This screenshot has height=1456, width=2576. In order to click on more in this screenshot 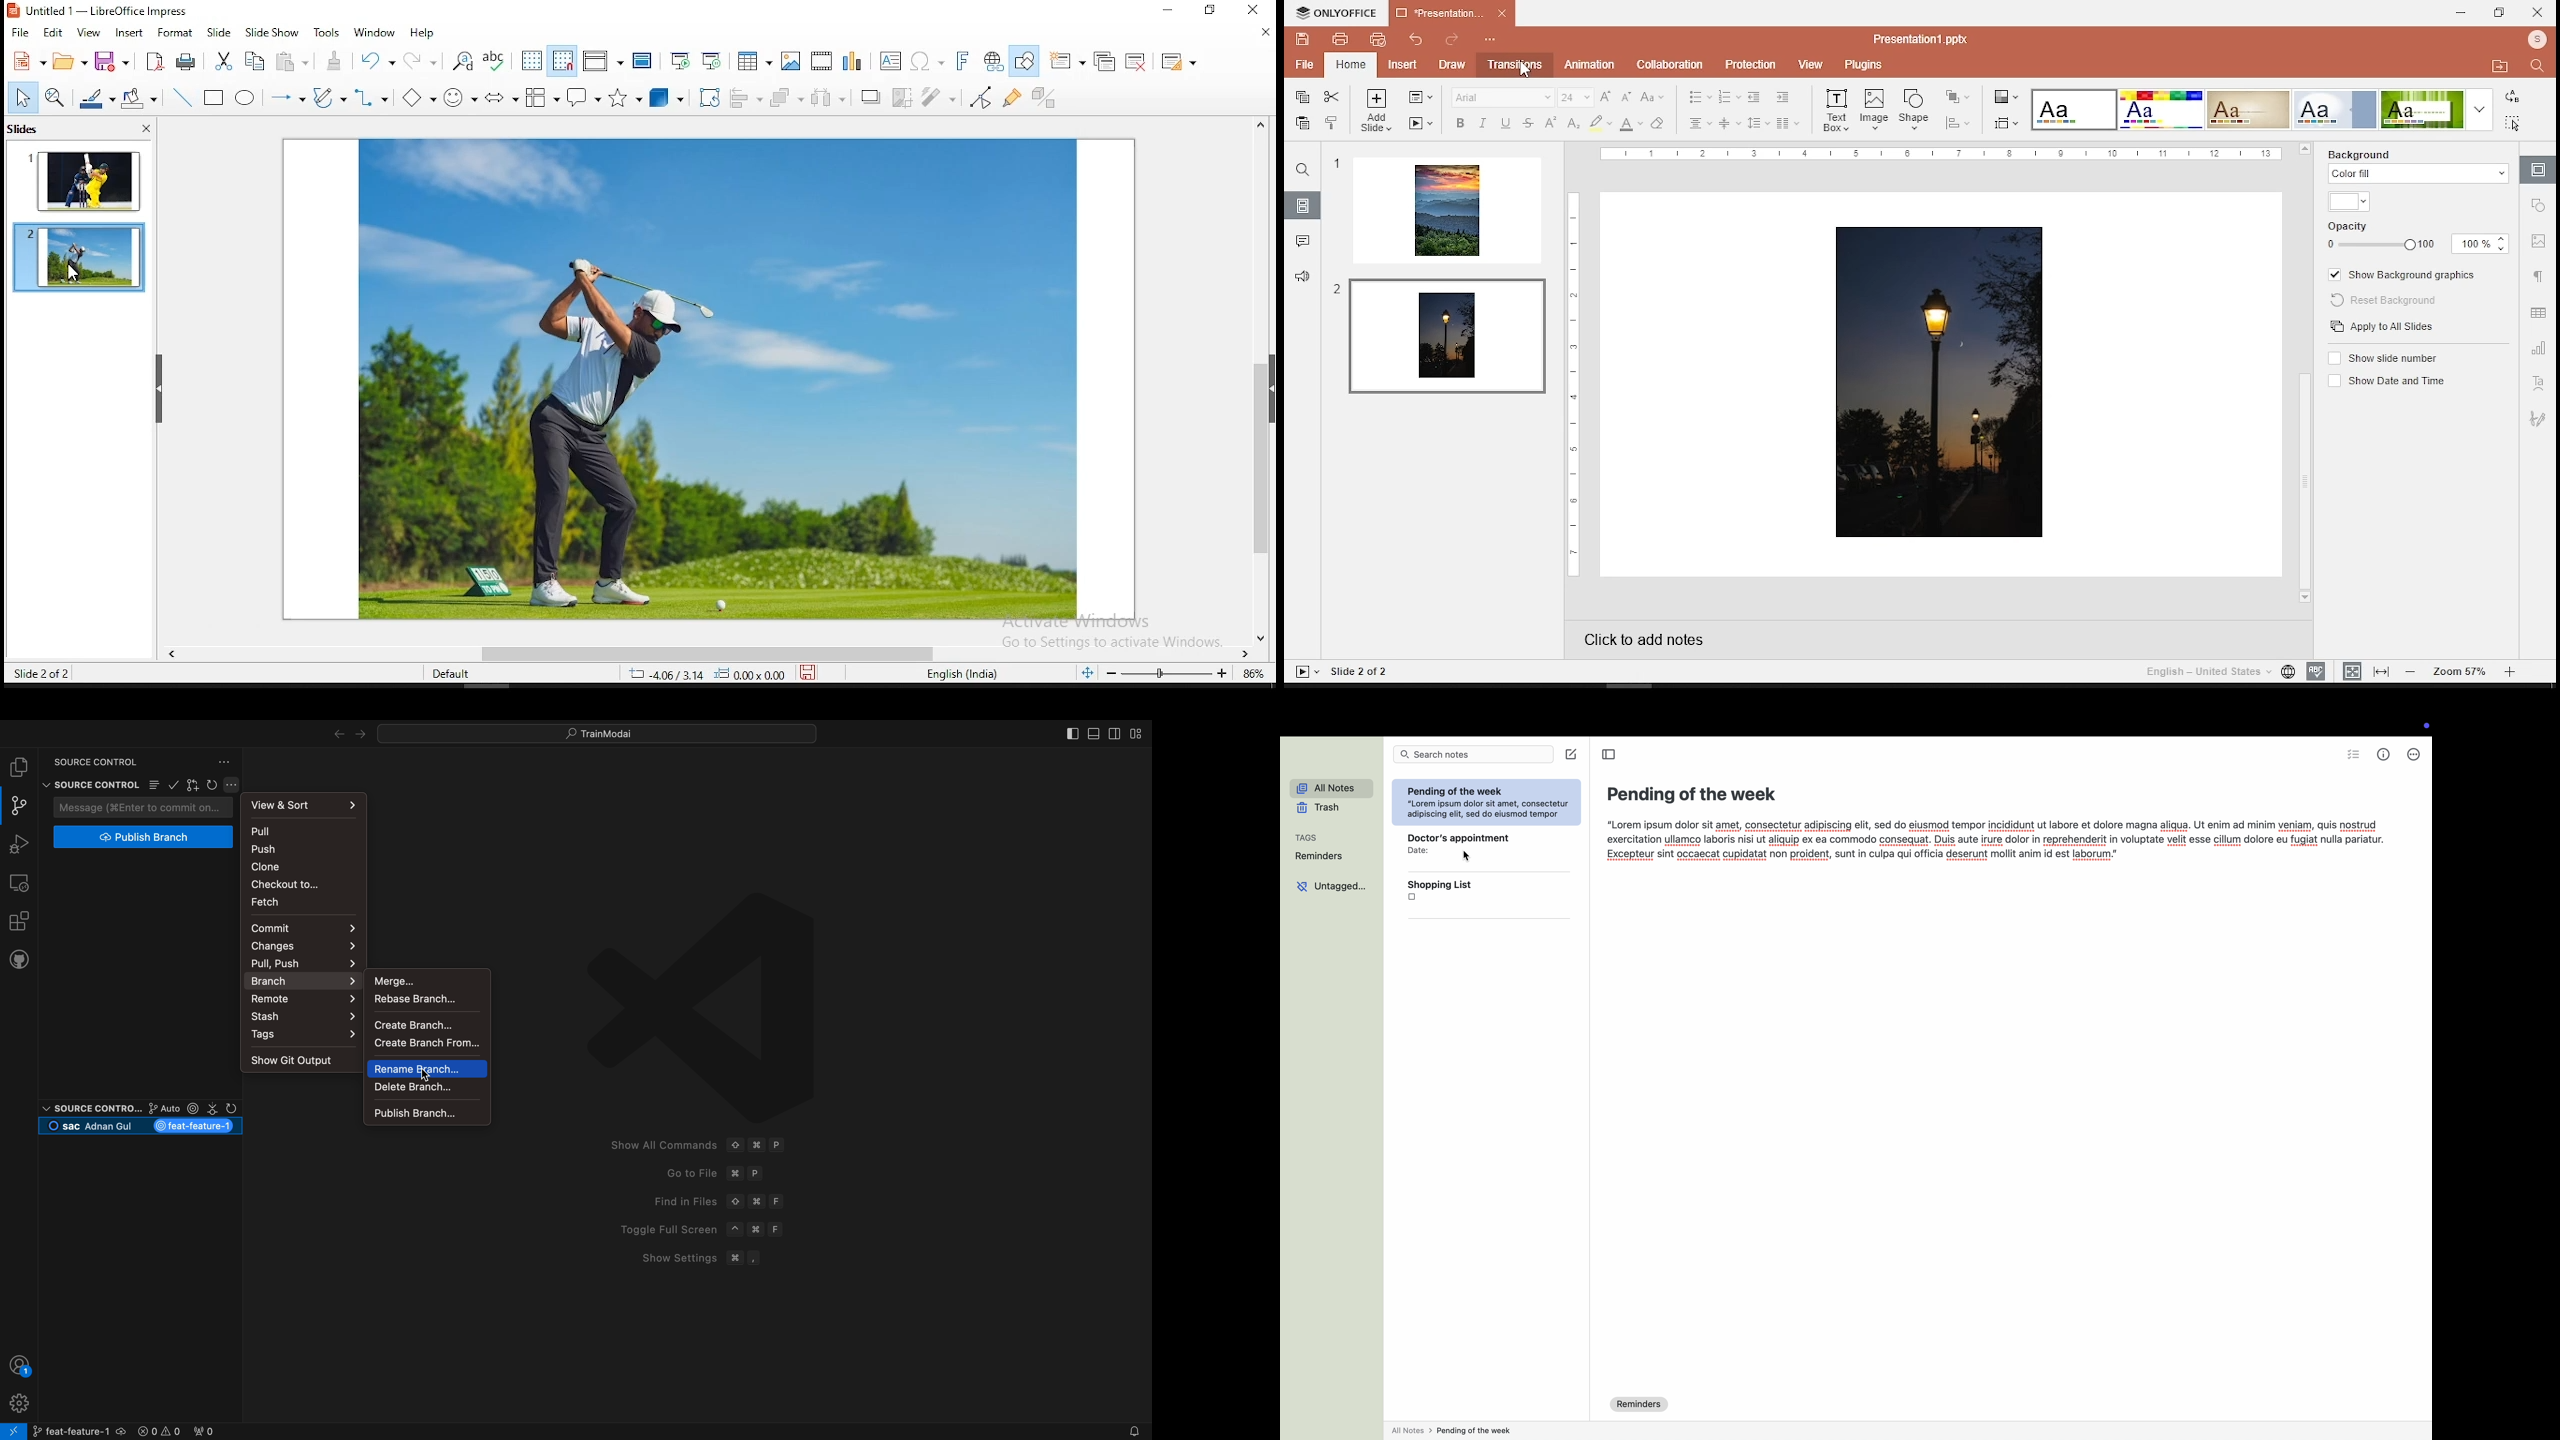, I will do `click(2480, 110)`.